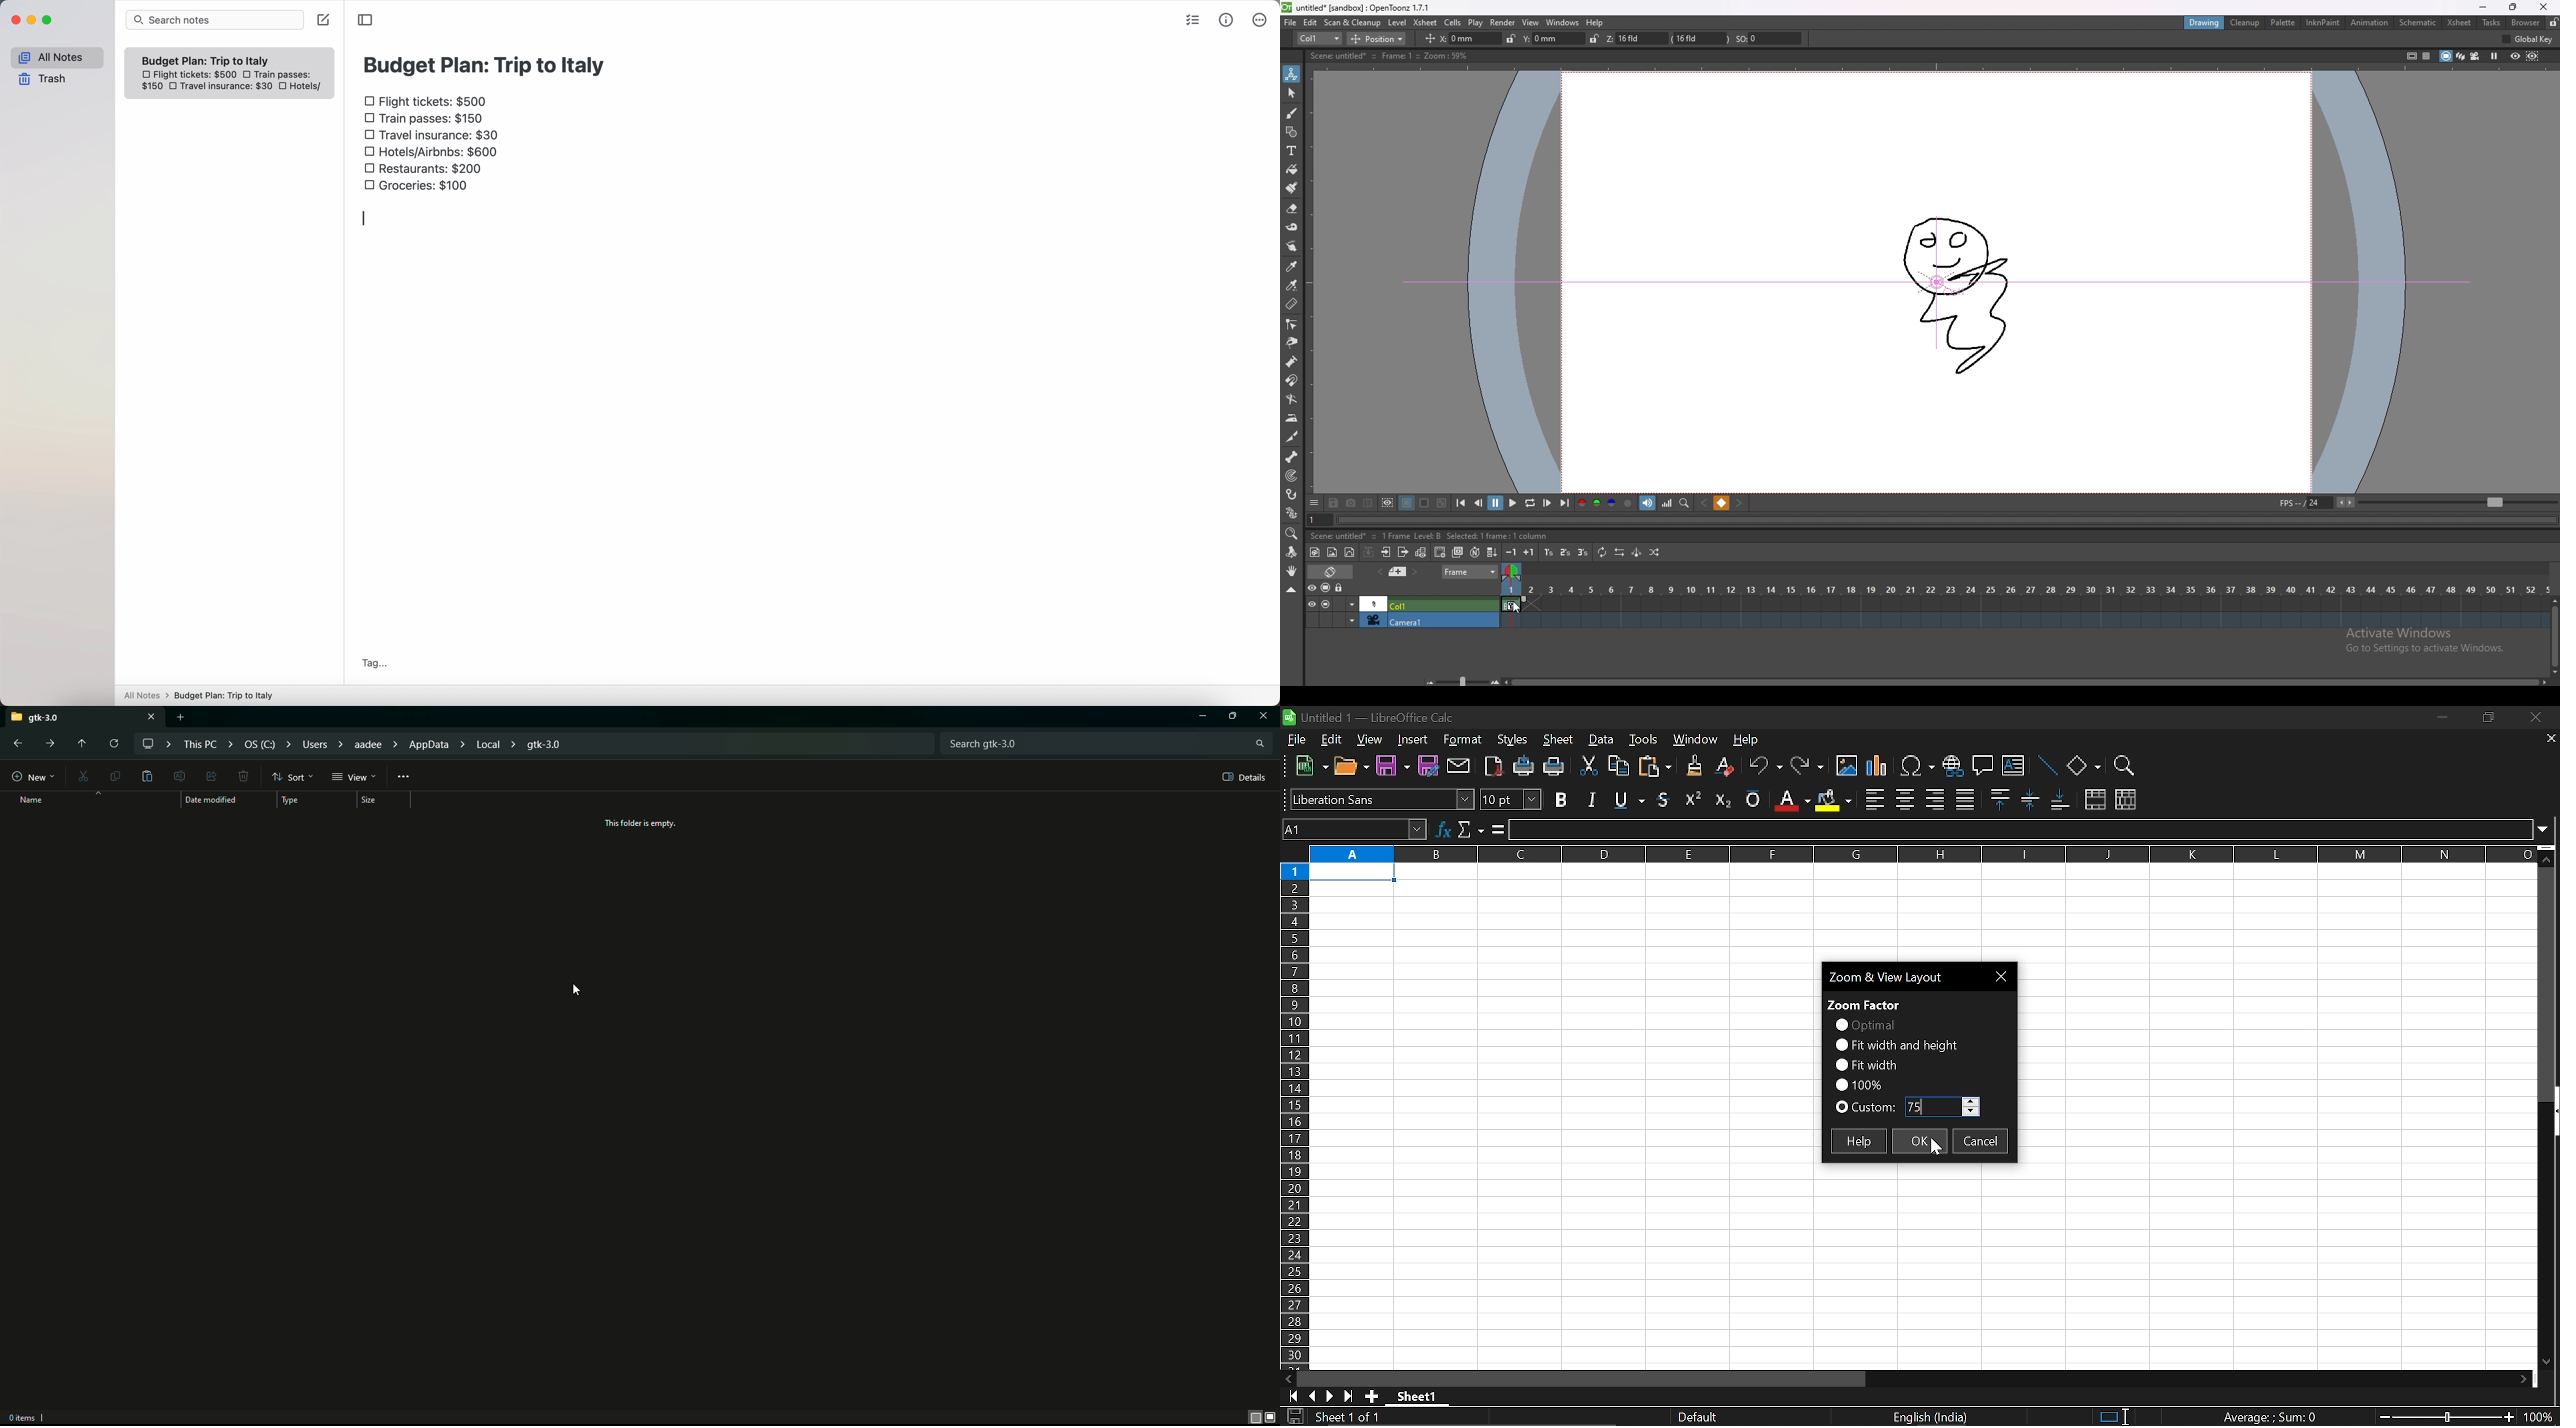  What do you see at coordinates (1291, 343) in the screenshot?
I see `pinch` at bounding box center [1291, 343].